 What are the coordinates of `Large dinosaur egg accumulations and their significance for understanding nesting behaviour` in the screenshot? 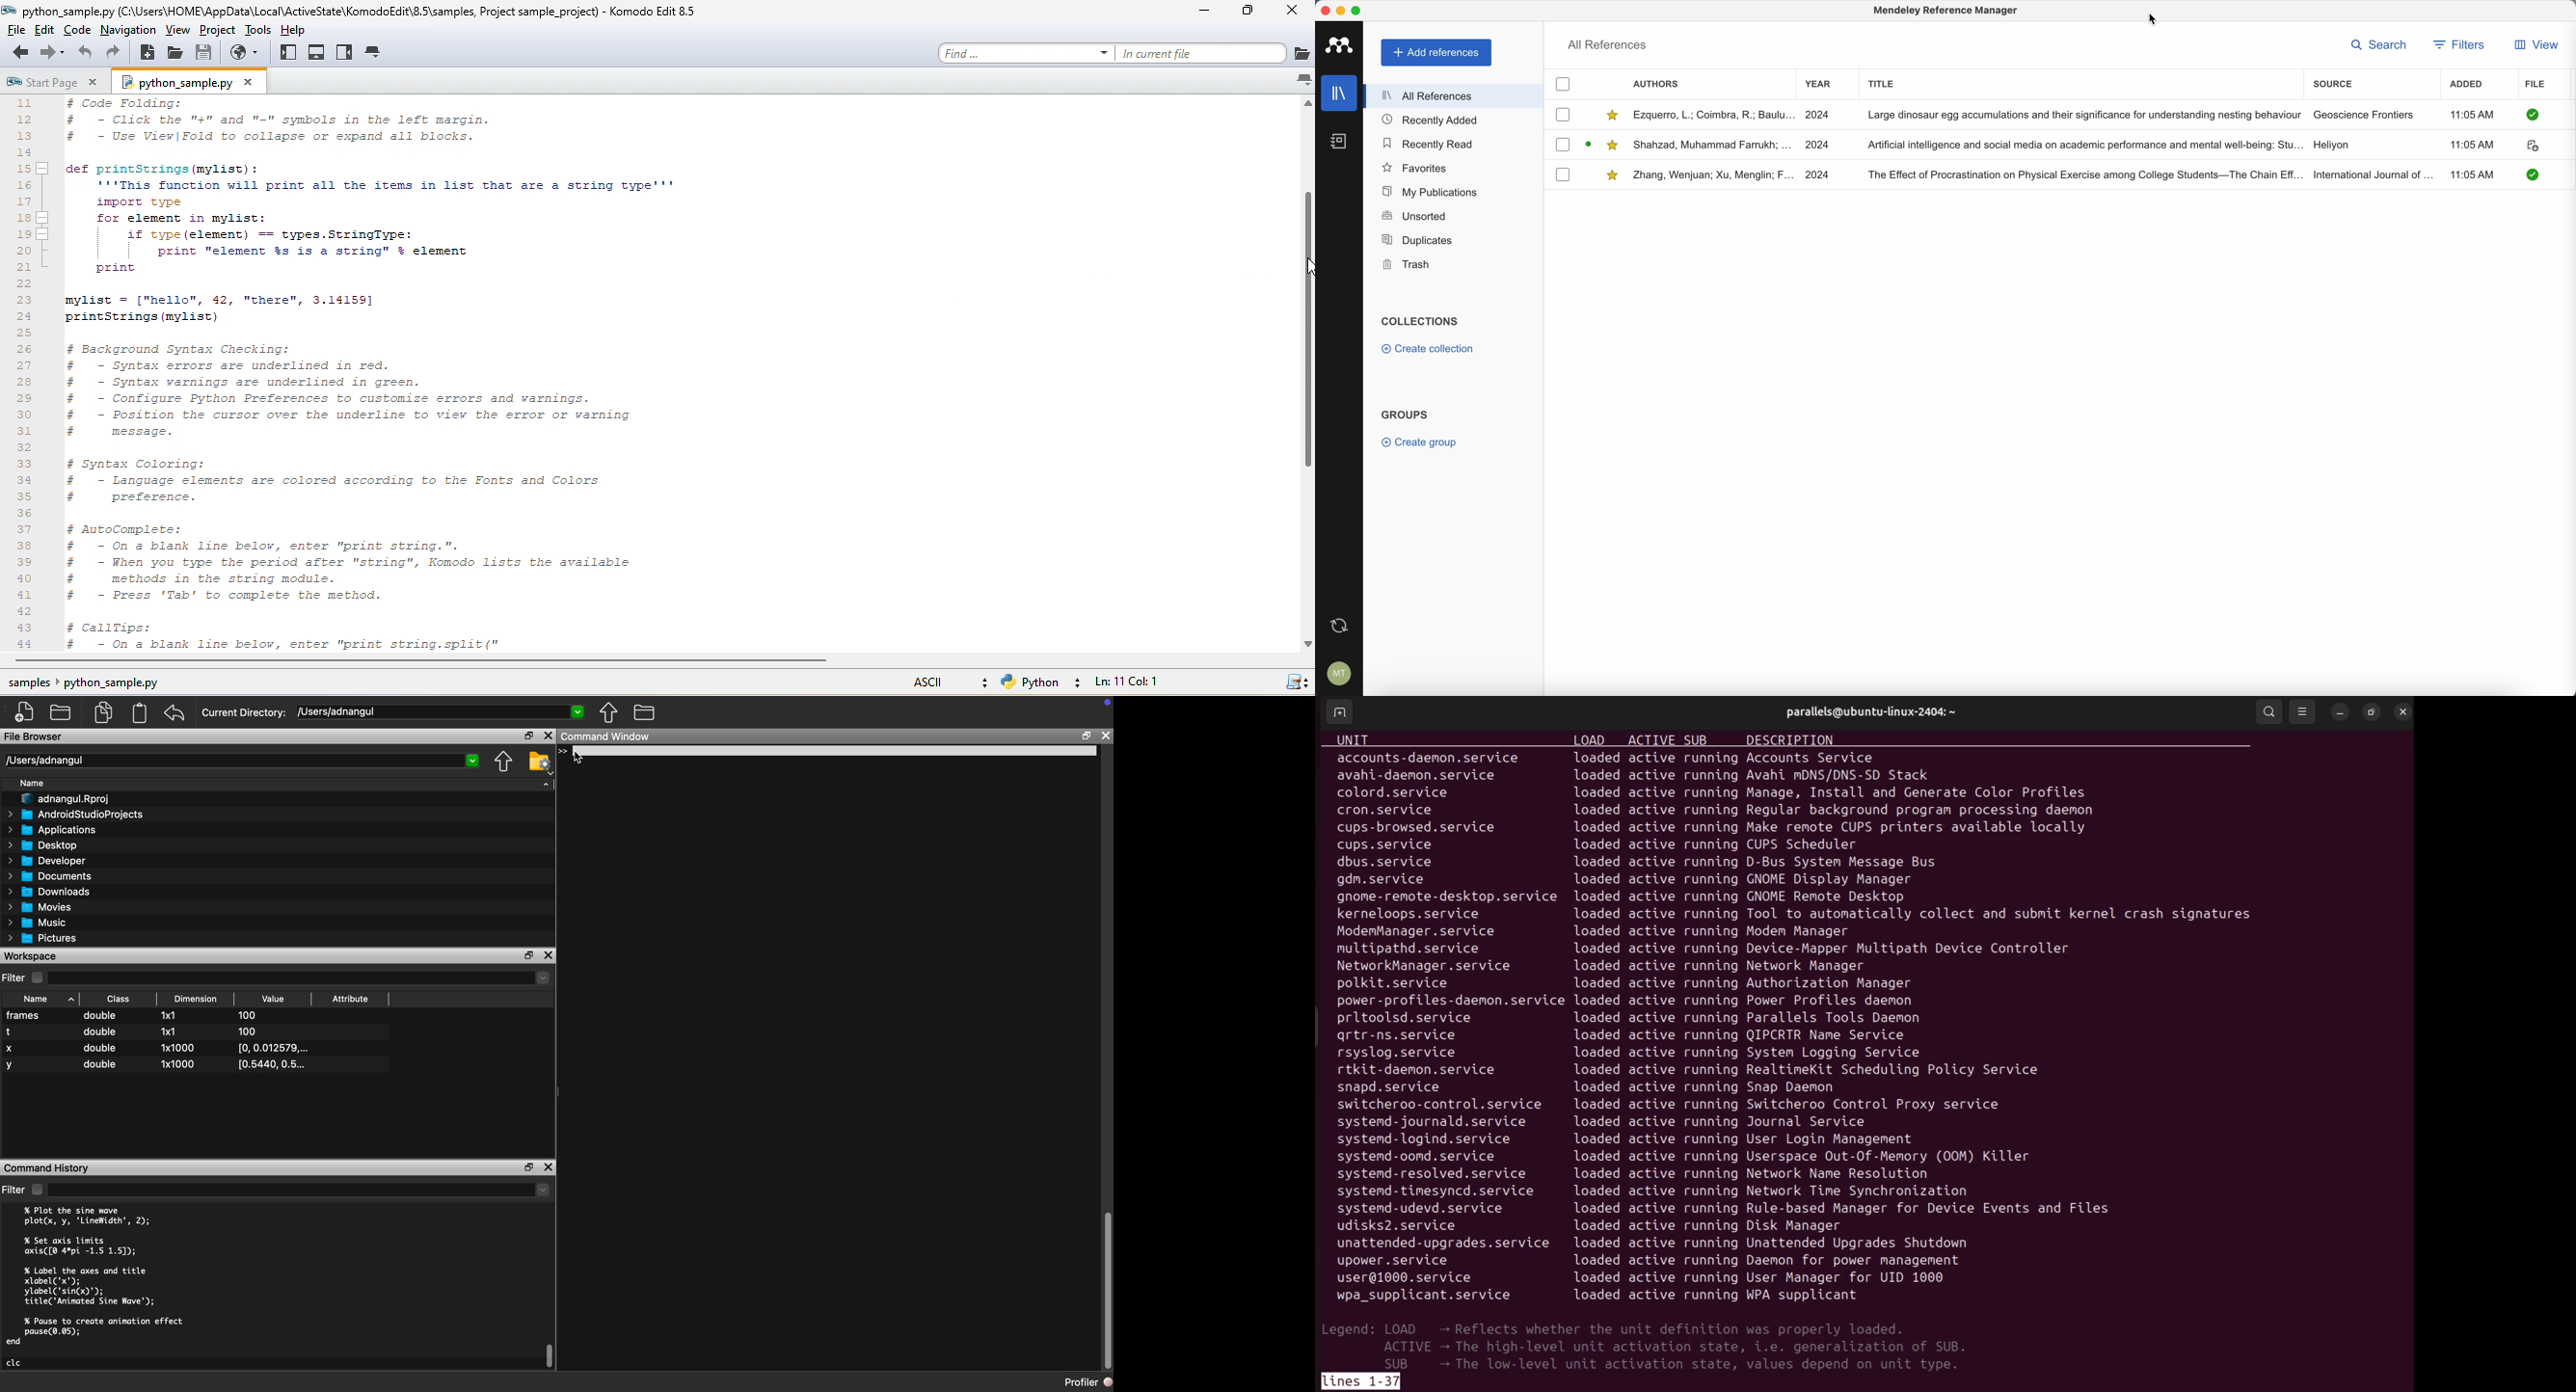 It's located at (2084, 114).